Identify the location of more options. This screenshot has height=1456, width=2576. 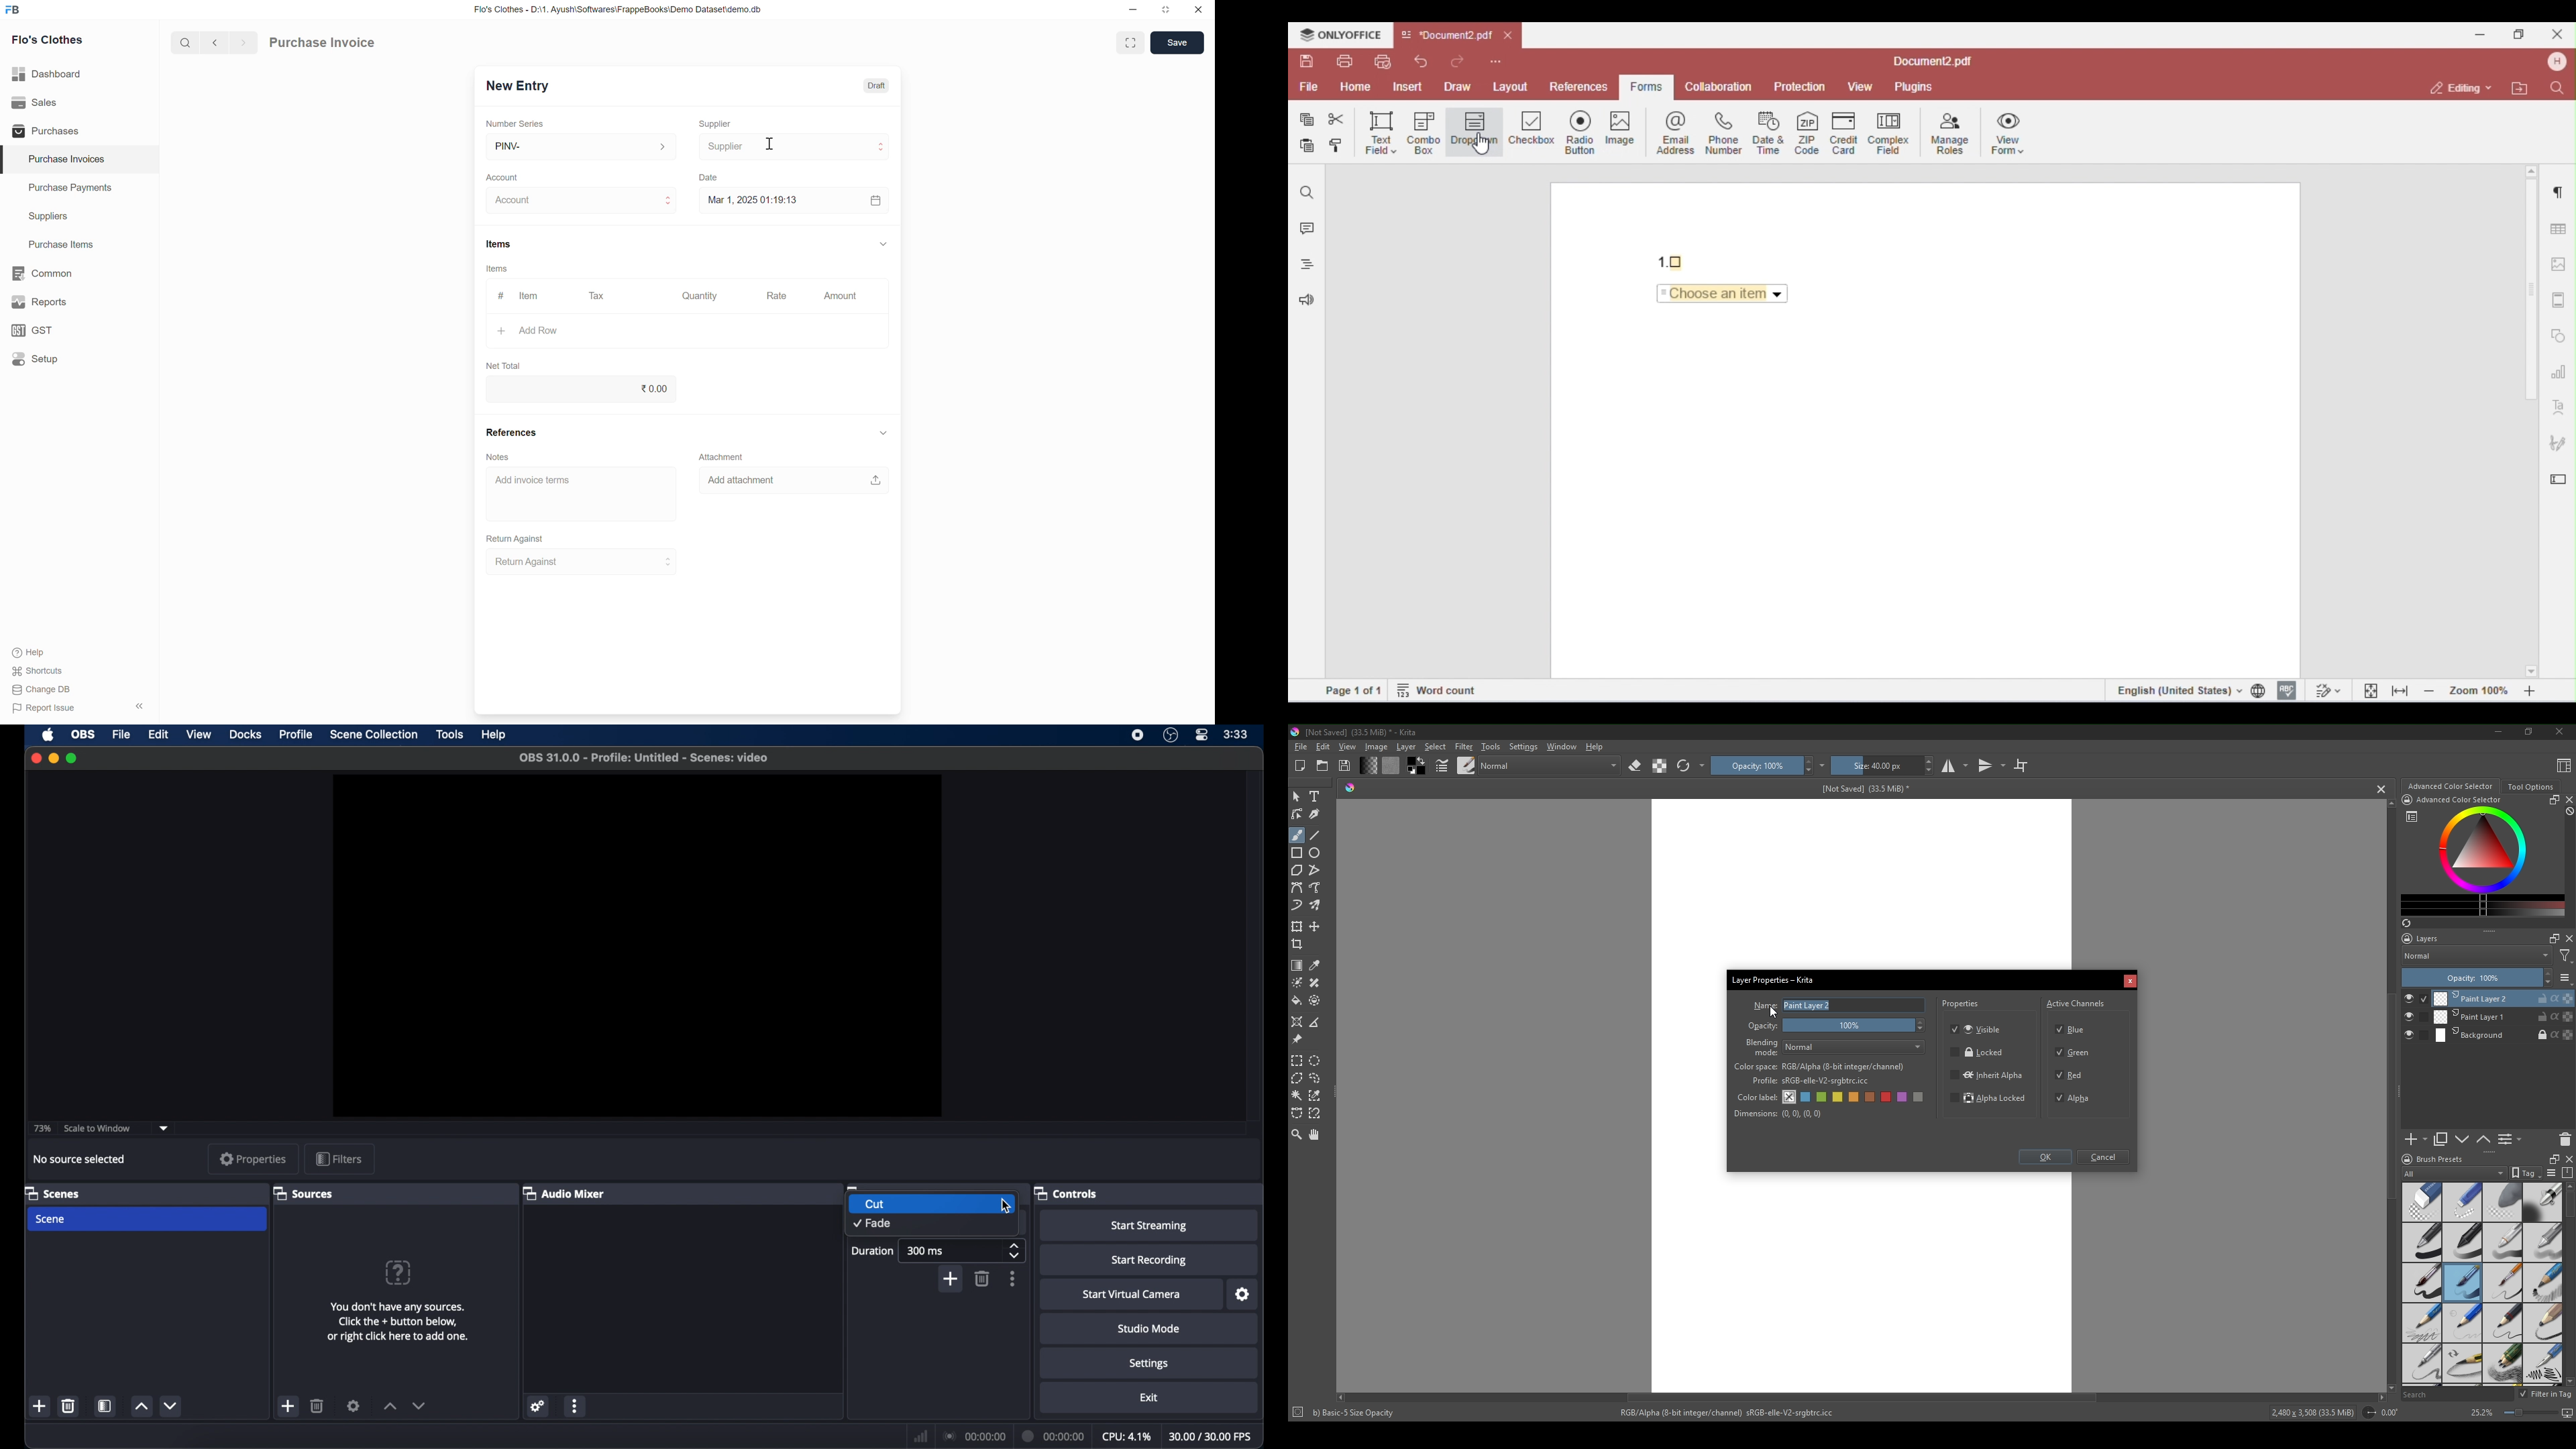
(1013, 1279).